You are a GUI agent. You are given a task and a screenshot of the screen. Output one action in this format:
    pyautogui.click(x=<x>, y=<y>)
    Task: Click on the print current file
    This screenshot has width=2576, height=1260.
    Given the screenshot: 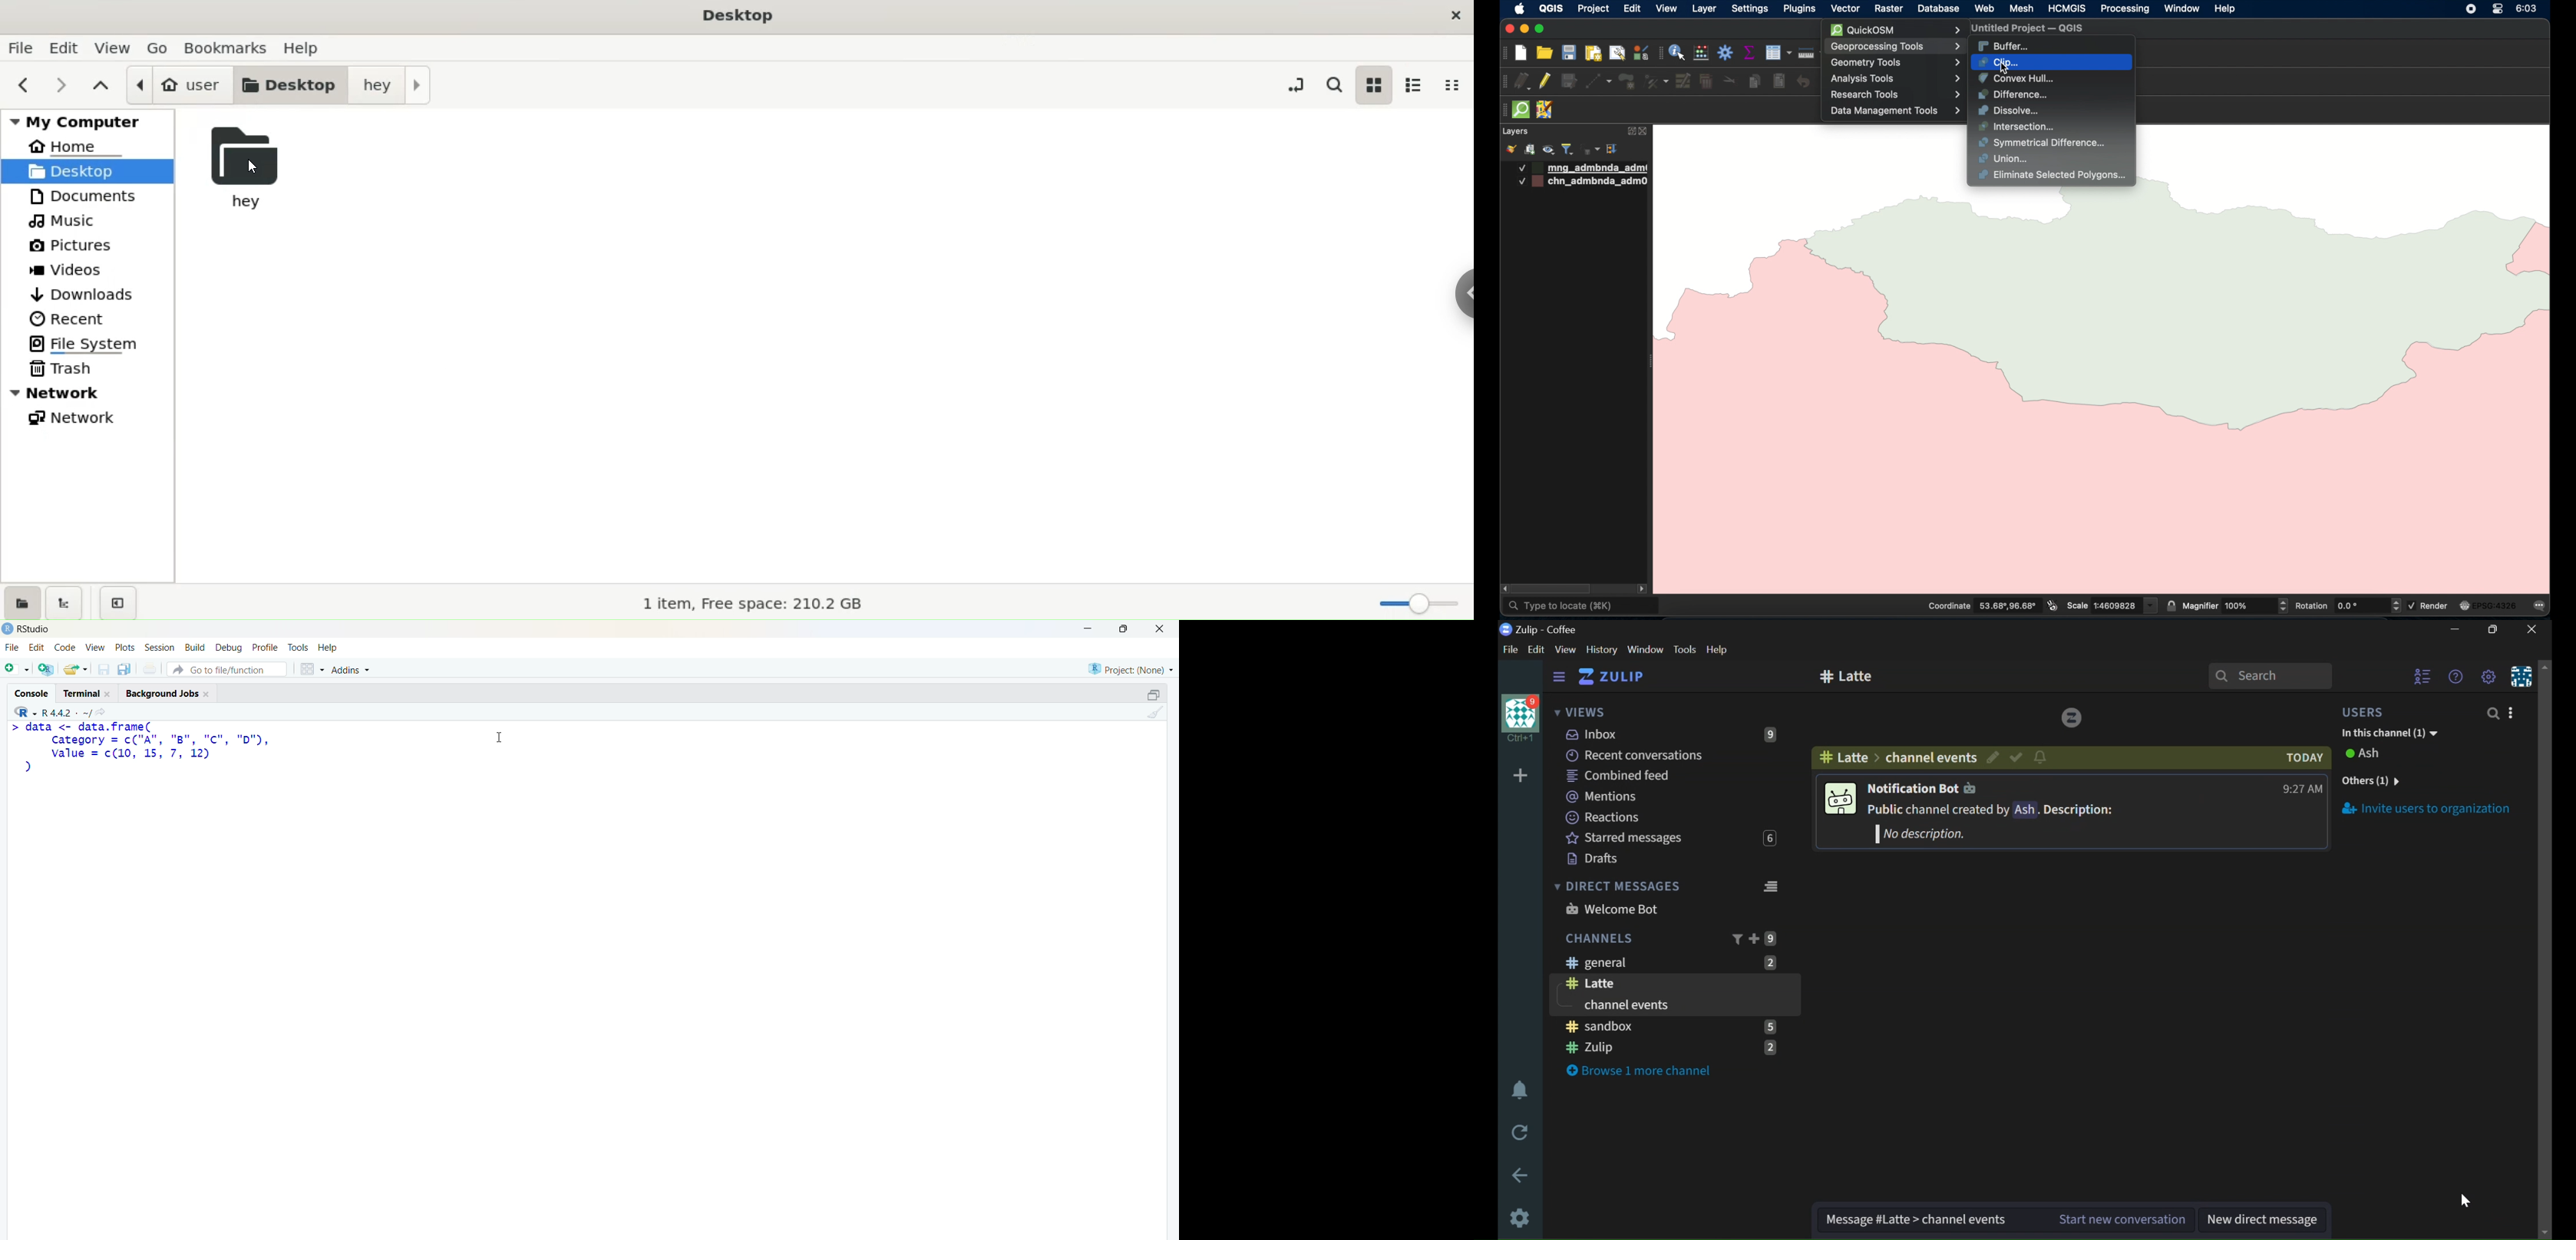 What is the action you would take?
    pyautogui.click(x=148, y=668)
    